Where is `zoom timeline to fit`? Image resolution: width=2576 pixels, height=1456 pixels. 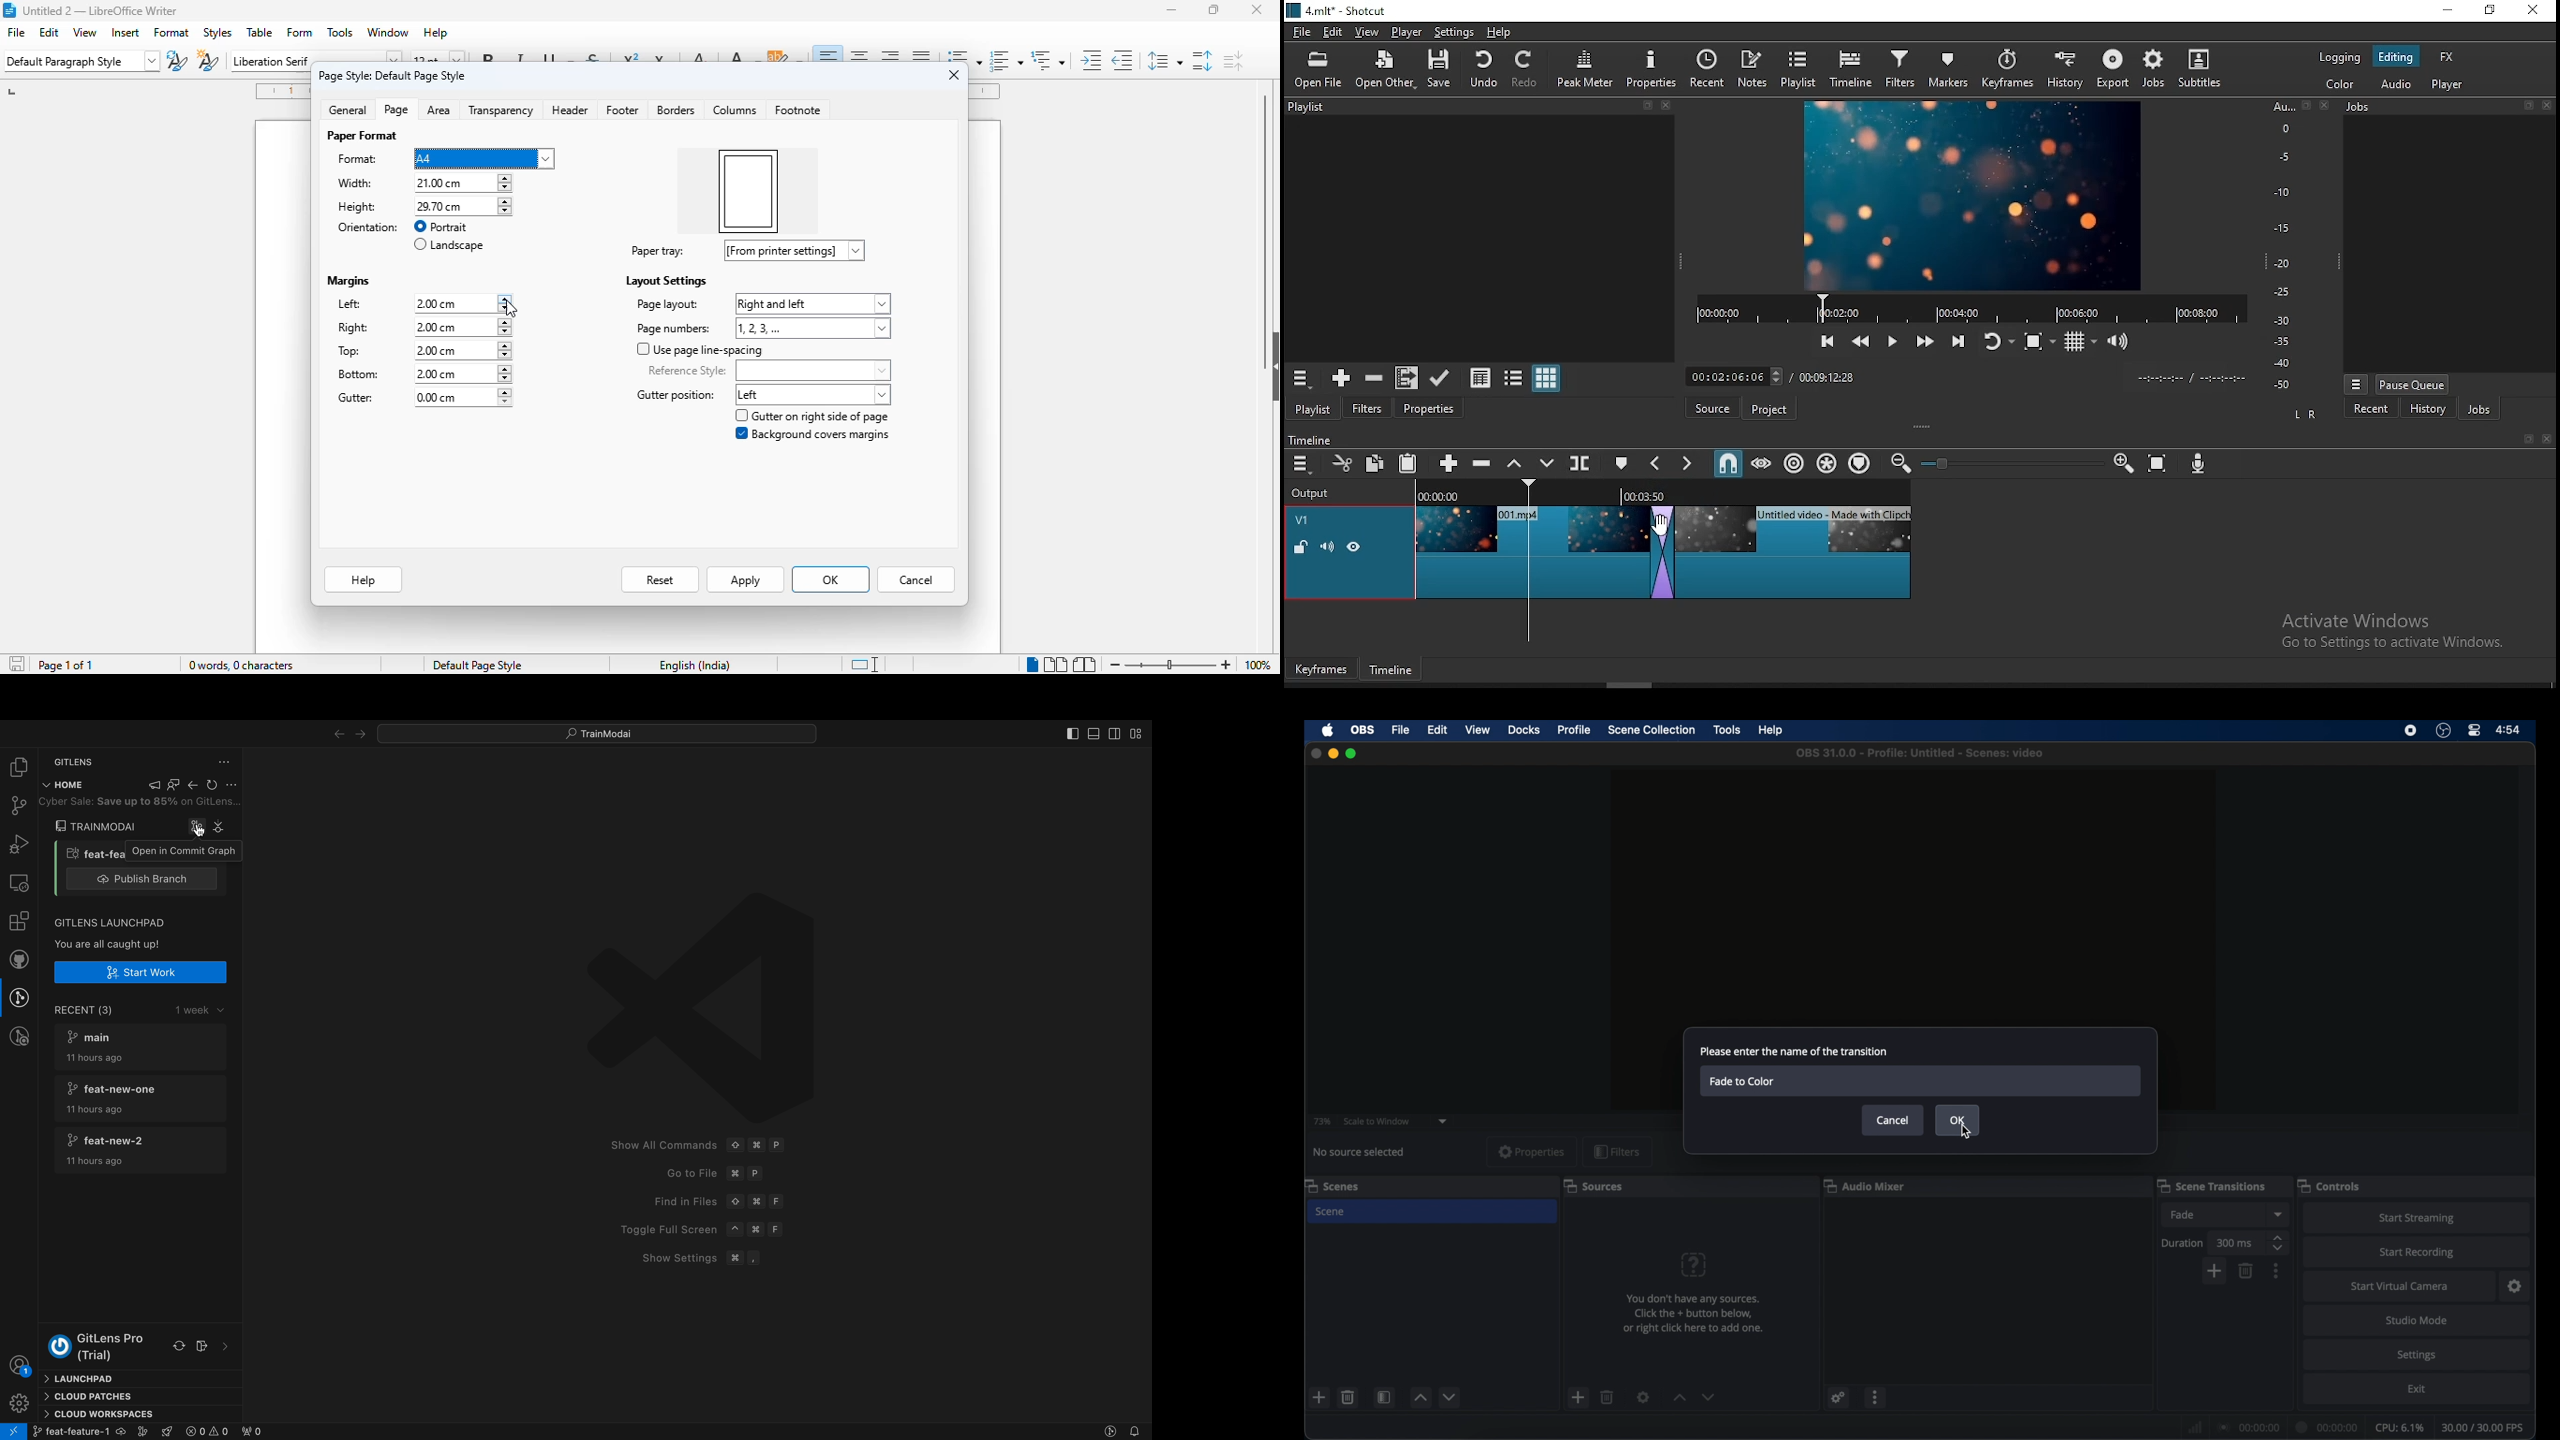
zoom timeline to fit is located at coordinates (2159, 462).